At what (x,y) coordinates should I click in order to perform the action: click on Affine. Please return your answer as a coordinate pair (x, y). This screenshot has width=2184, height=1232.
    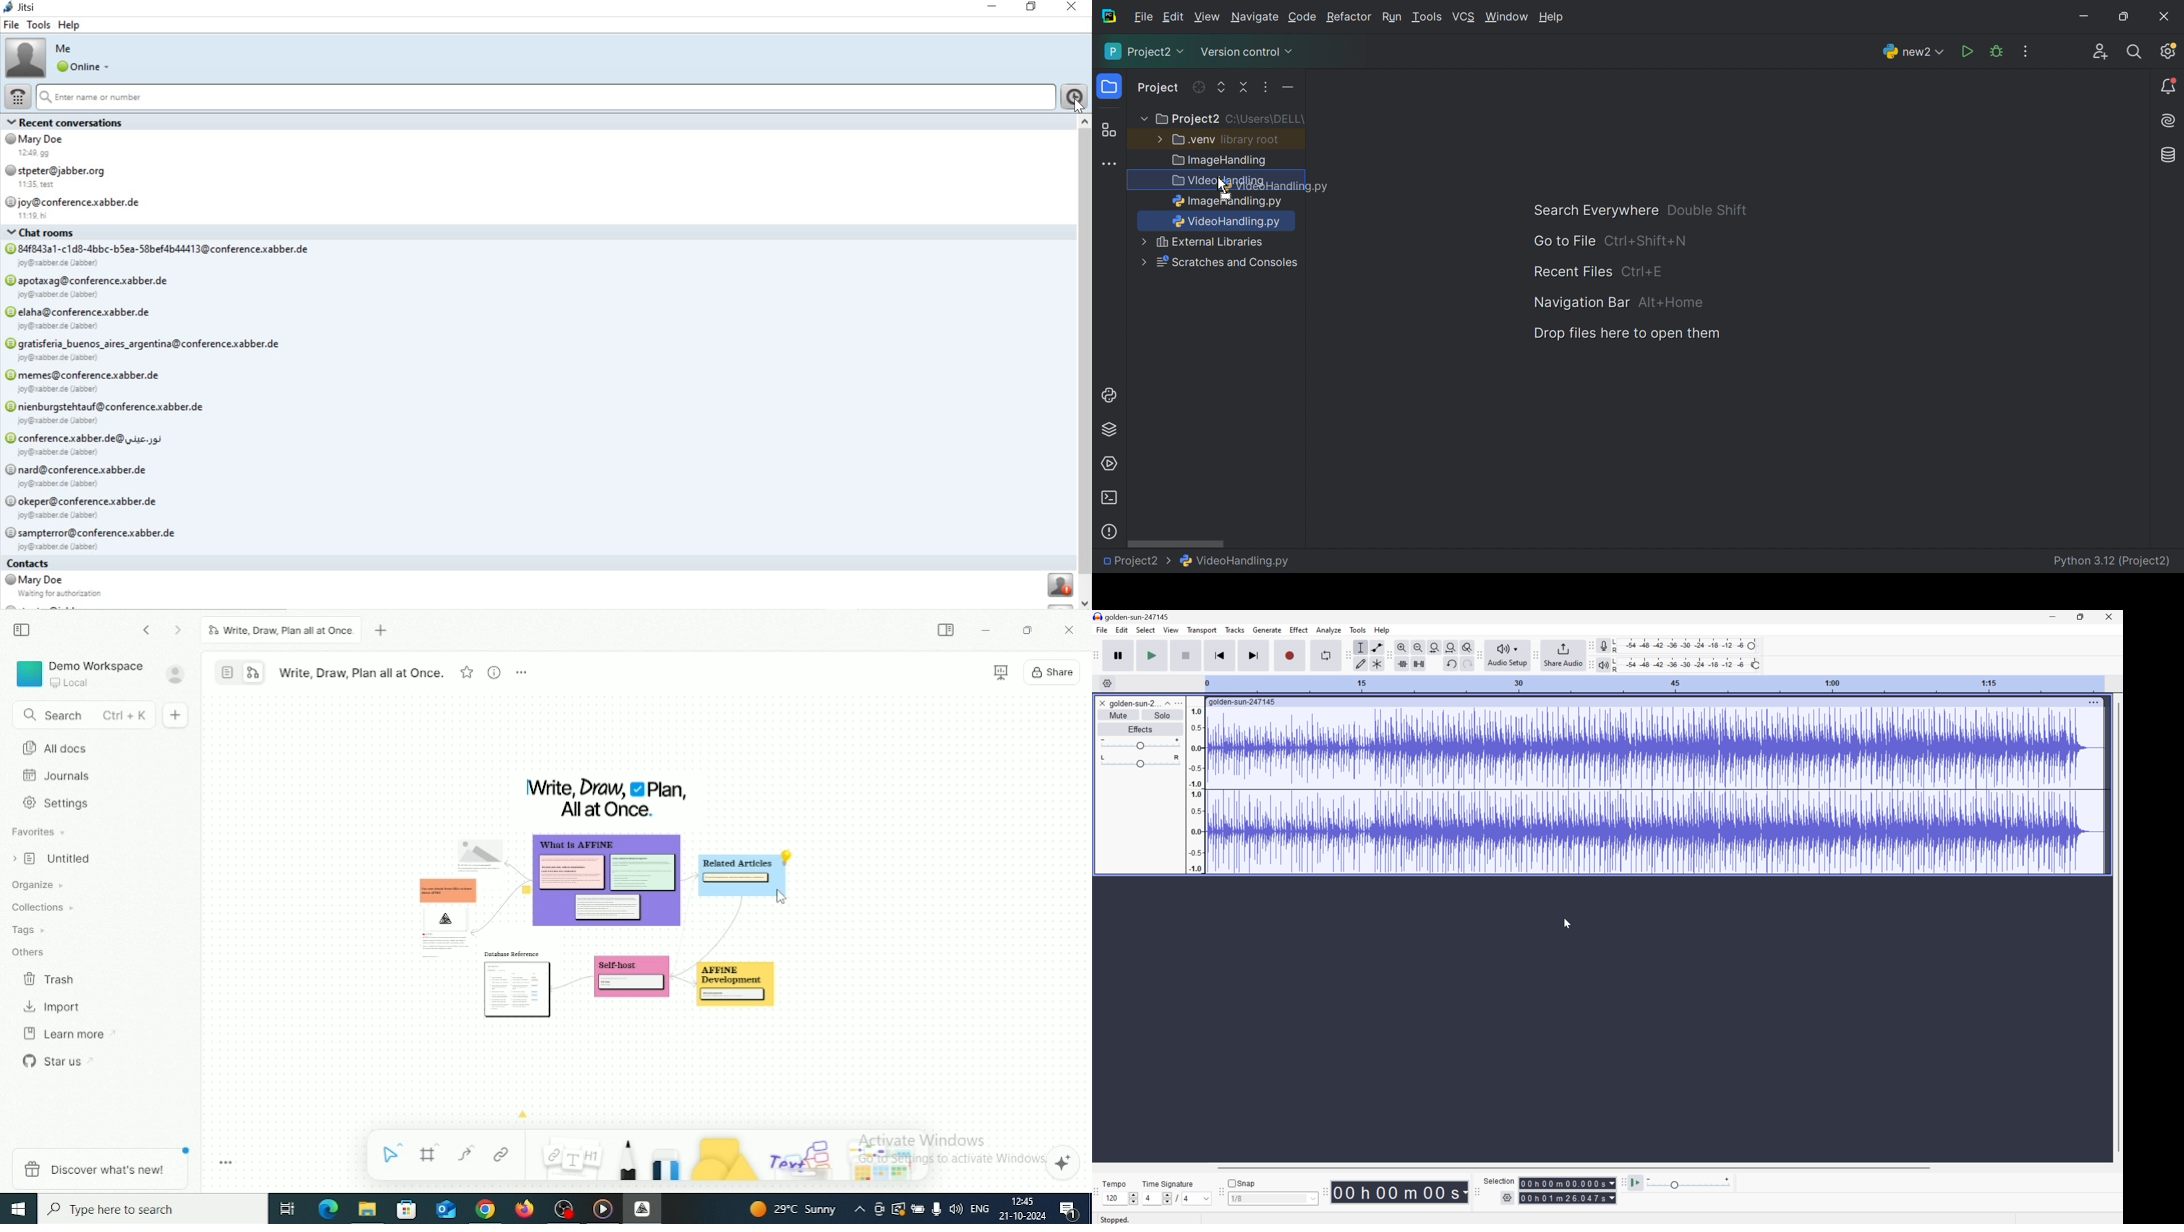
    Looking at the image, I should click on (642, 1208).